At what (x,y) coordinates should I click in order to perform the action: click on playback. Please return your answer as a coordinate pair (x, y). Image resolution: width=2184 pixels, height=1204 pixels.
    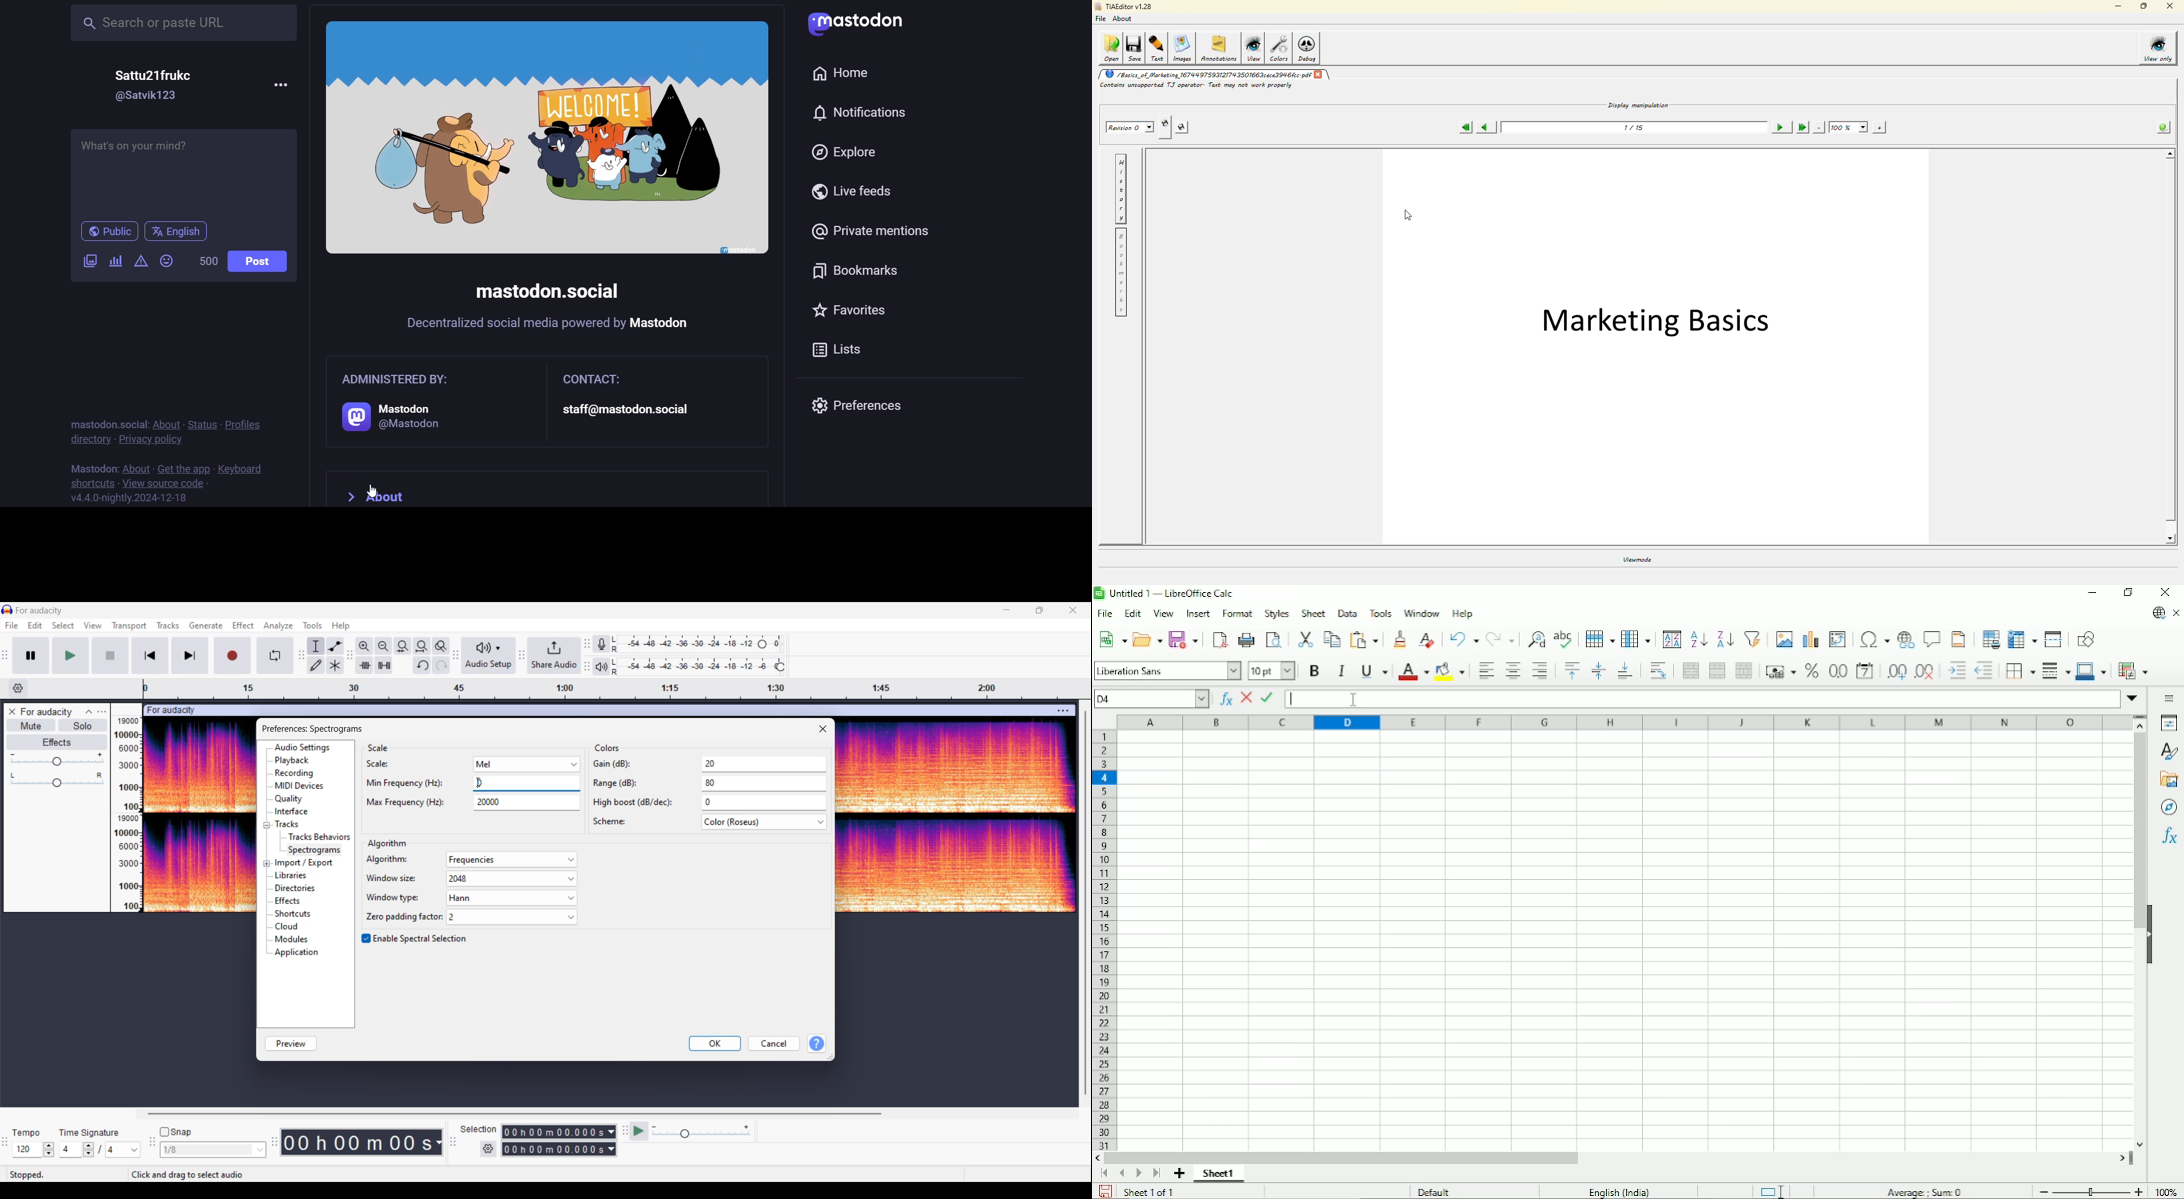
    Looking at the image, I should click on (297, 761).